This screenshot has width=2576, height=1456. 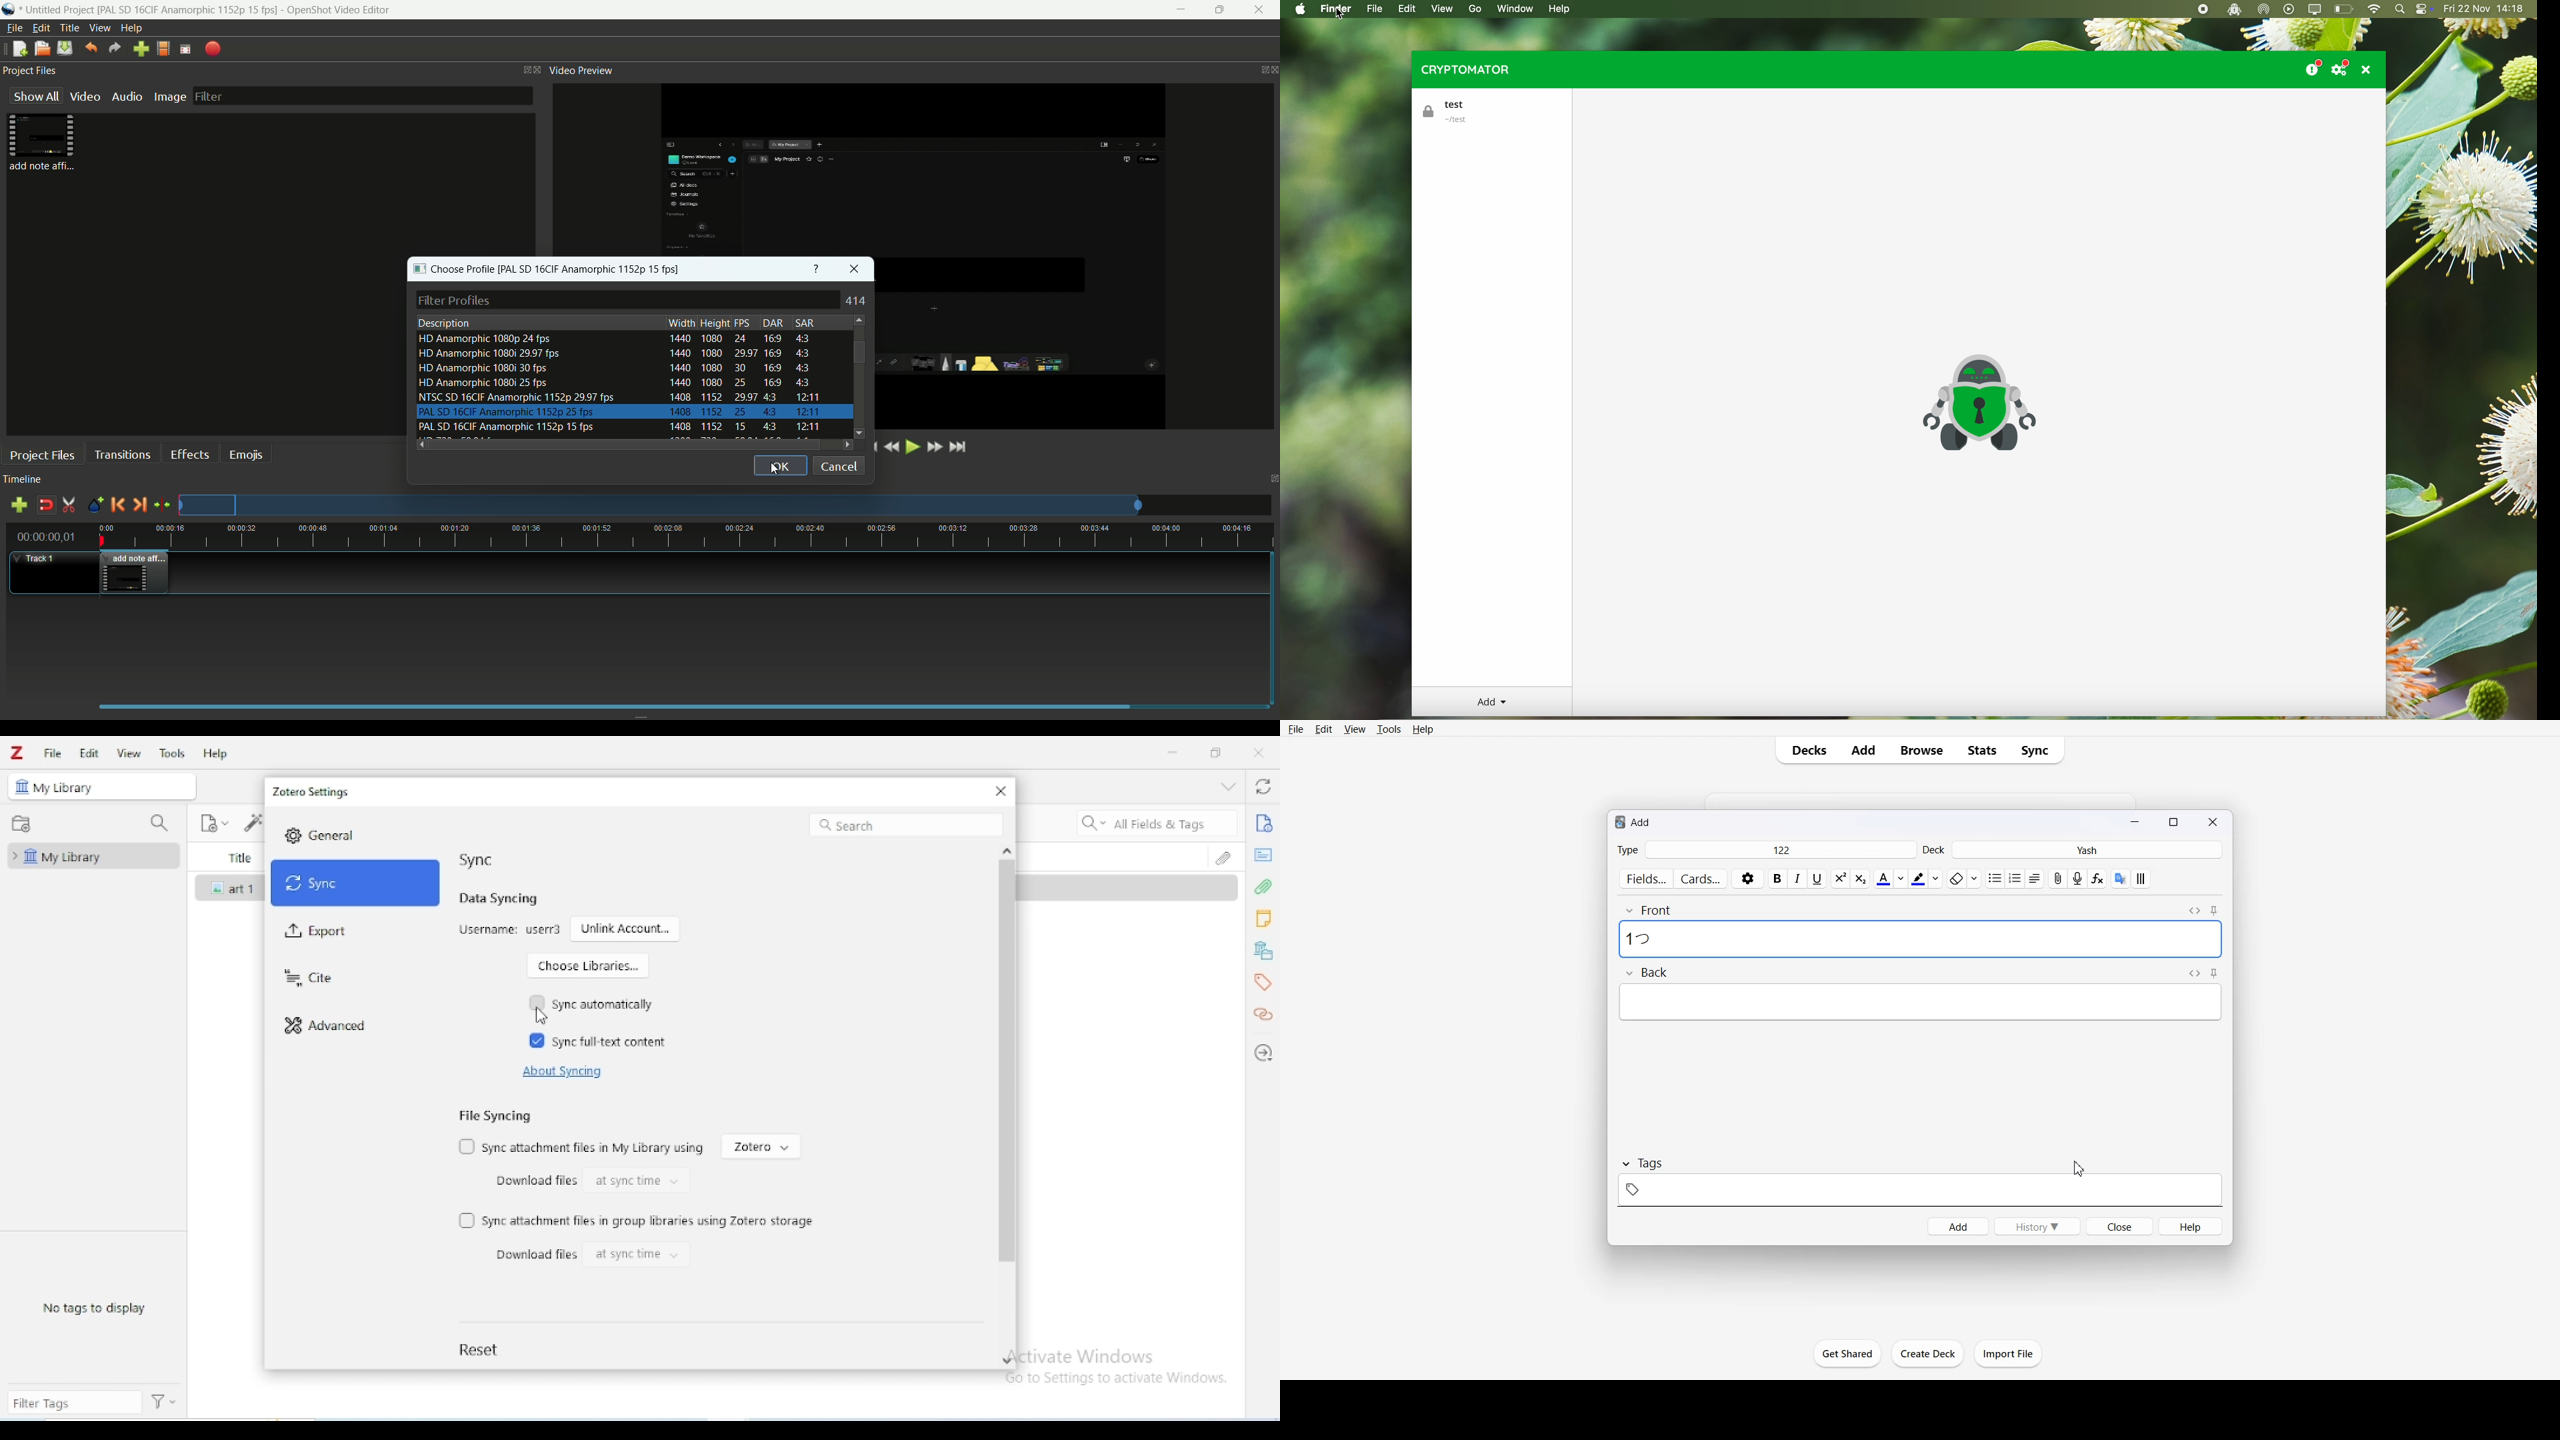 I want to click on Create Deck, so click(x=1927, y=1353).